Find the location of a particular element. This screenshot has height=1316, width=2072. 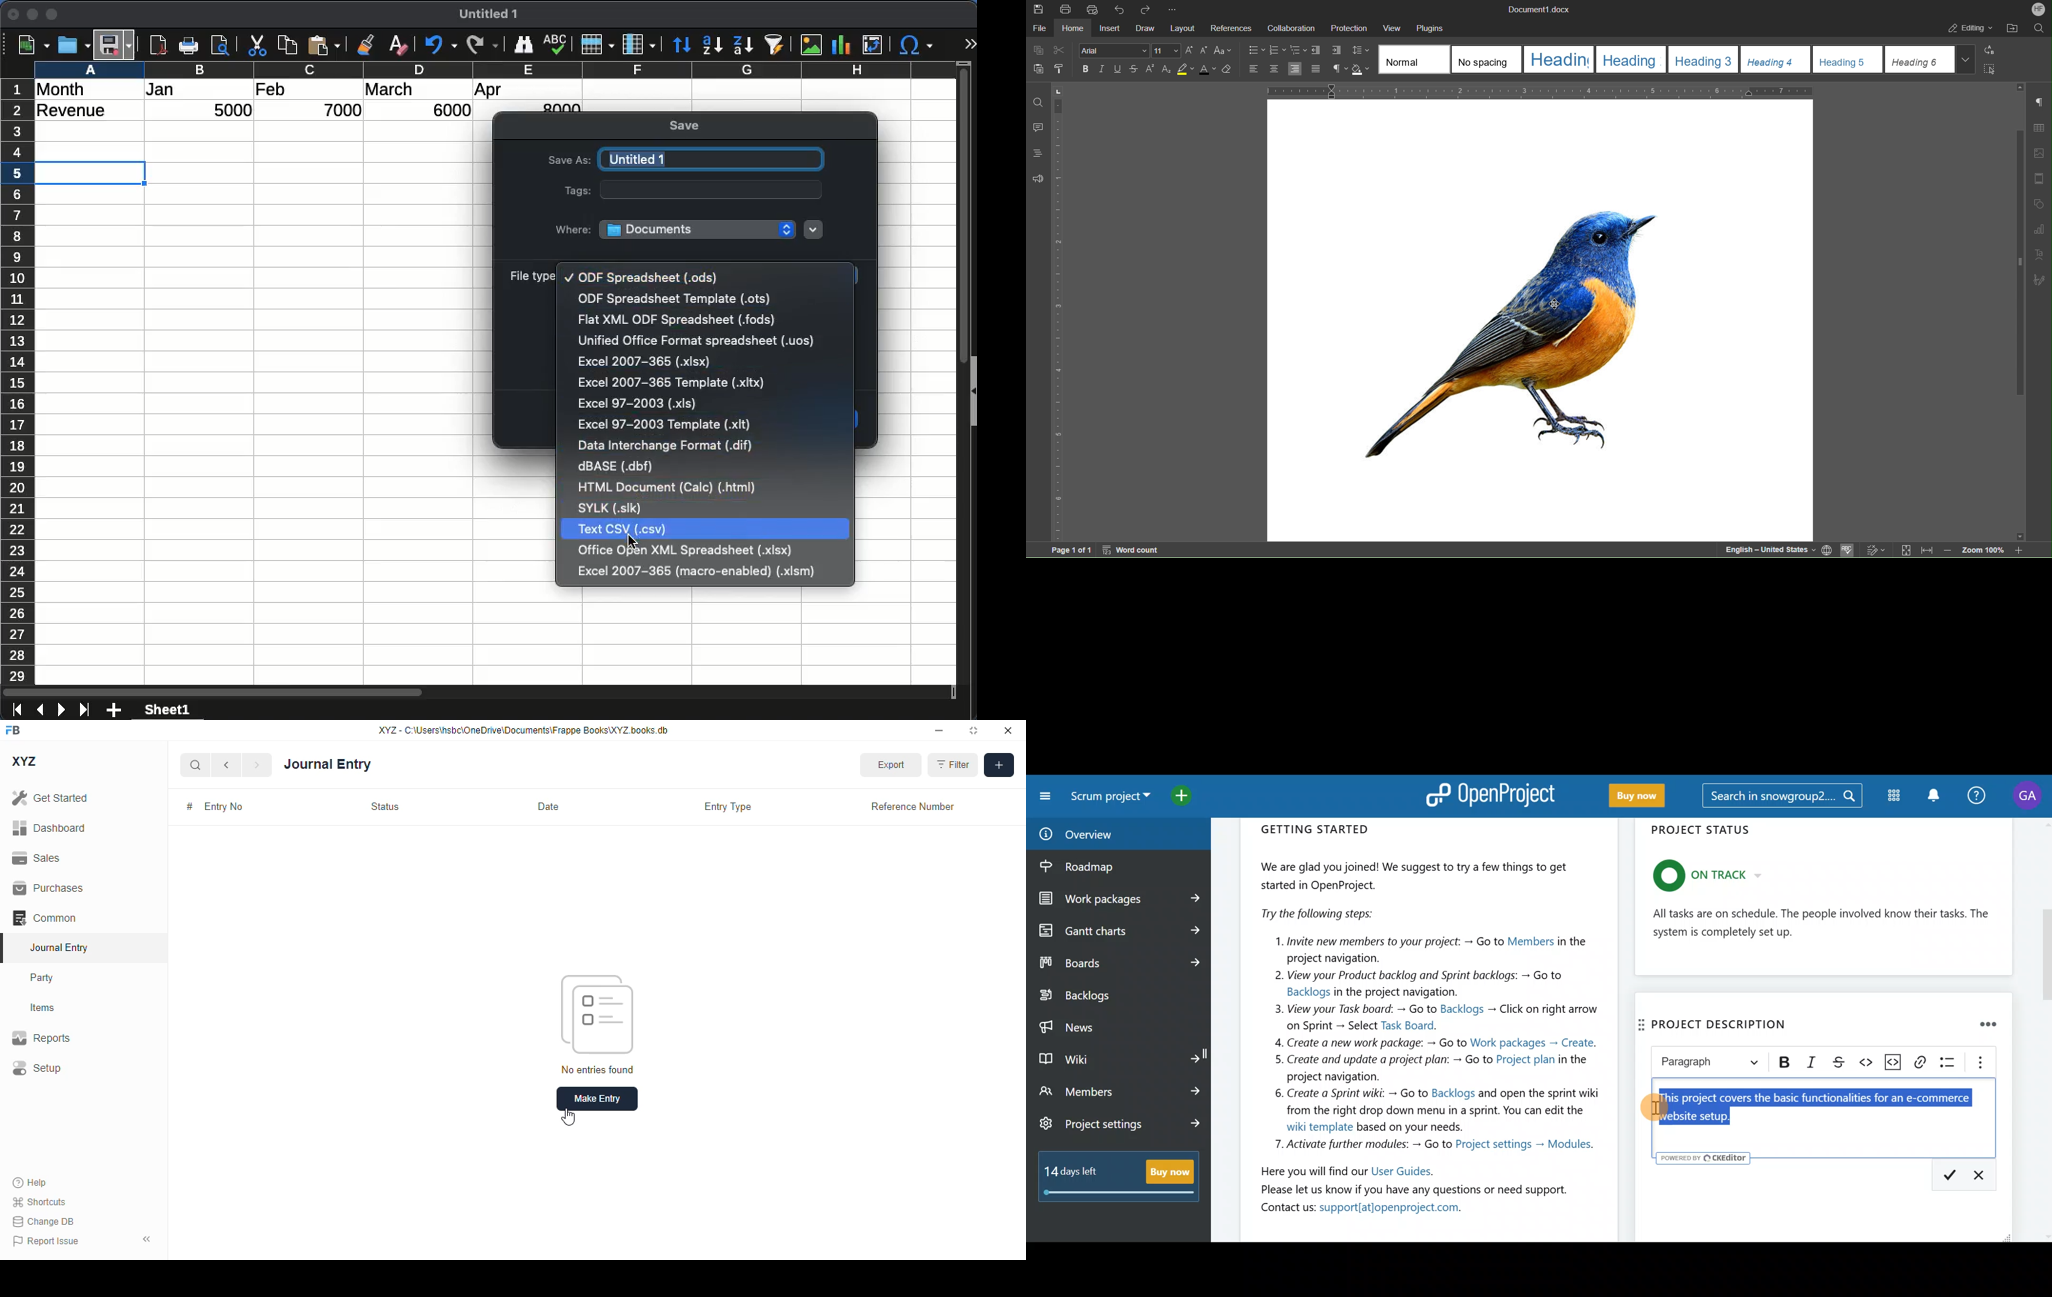

Documents is located at coordinates (698, 229).